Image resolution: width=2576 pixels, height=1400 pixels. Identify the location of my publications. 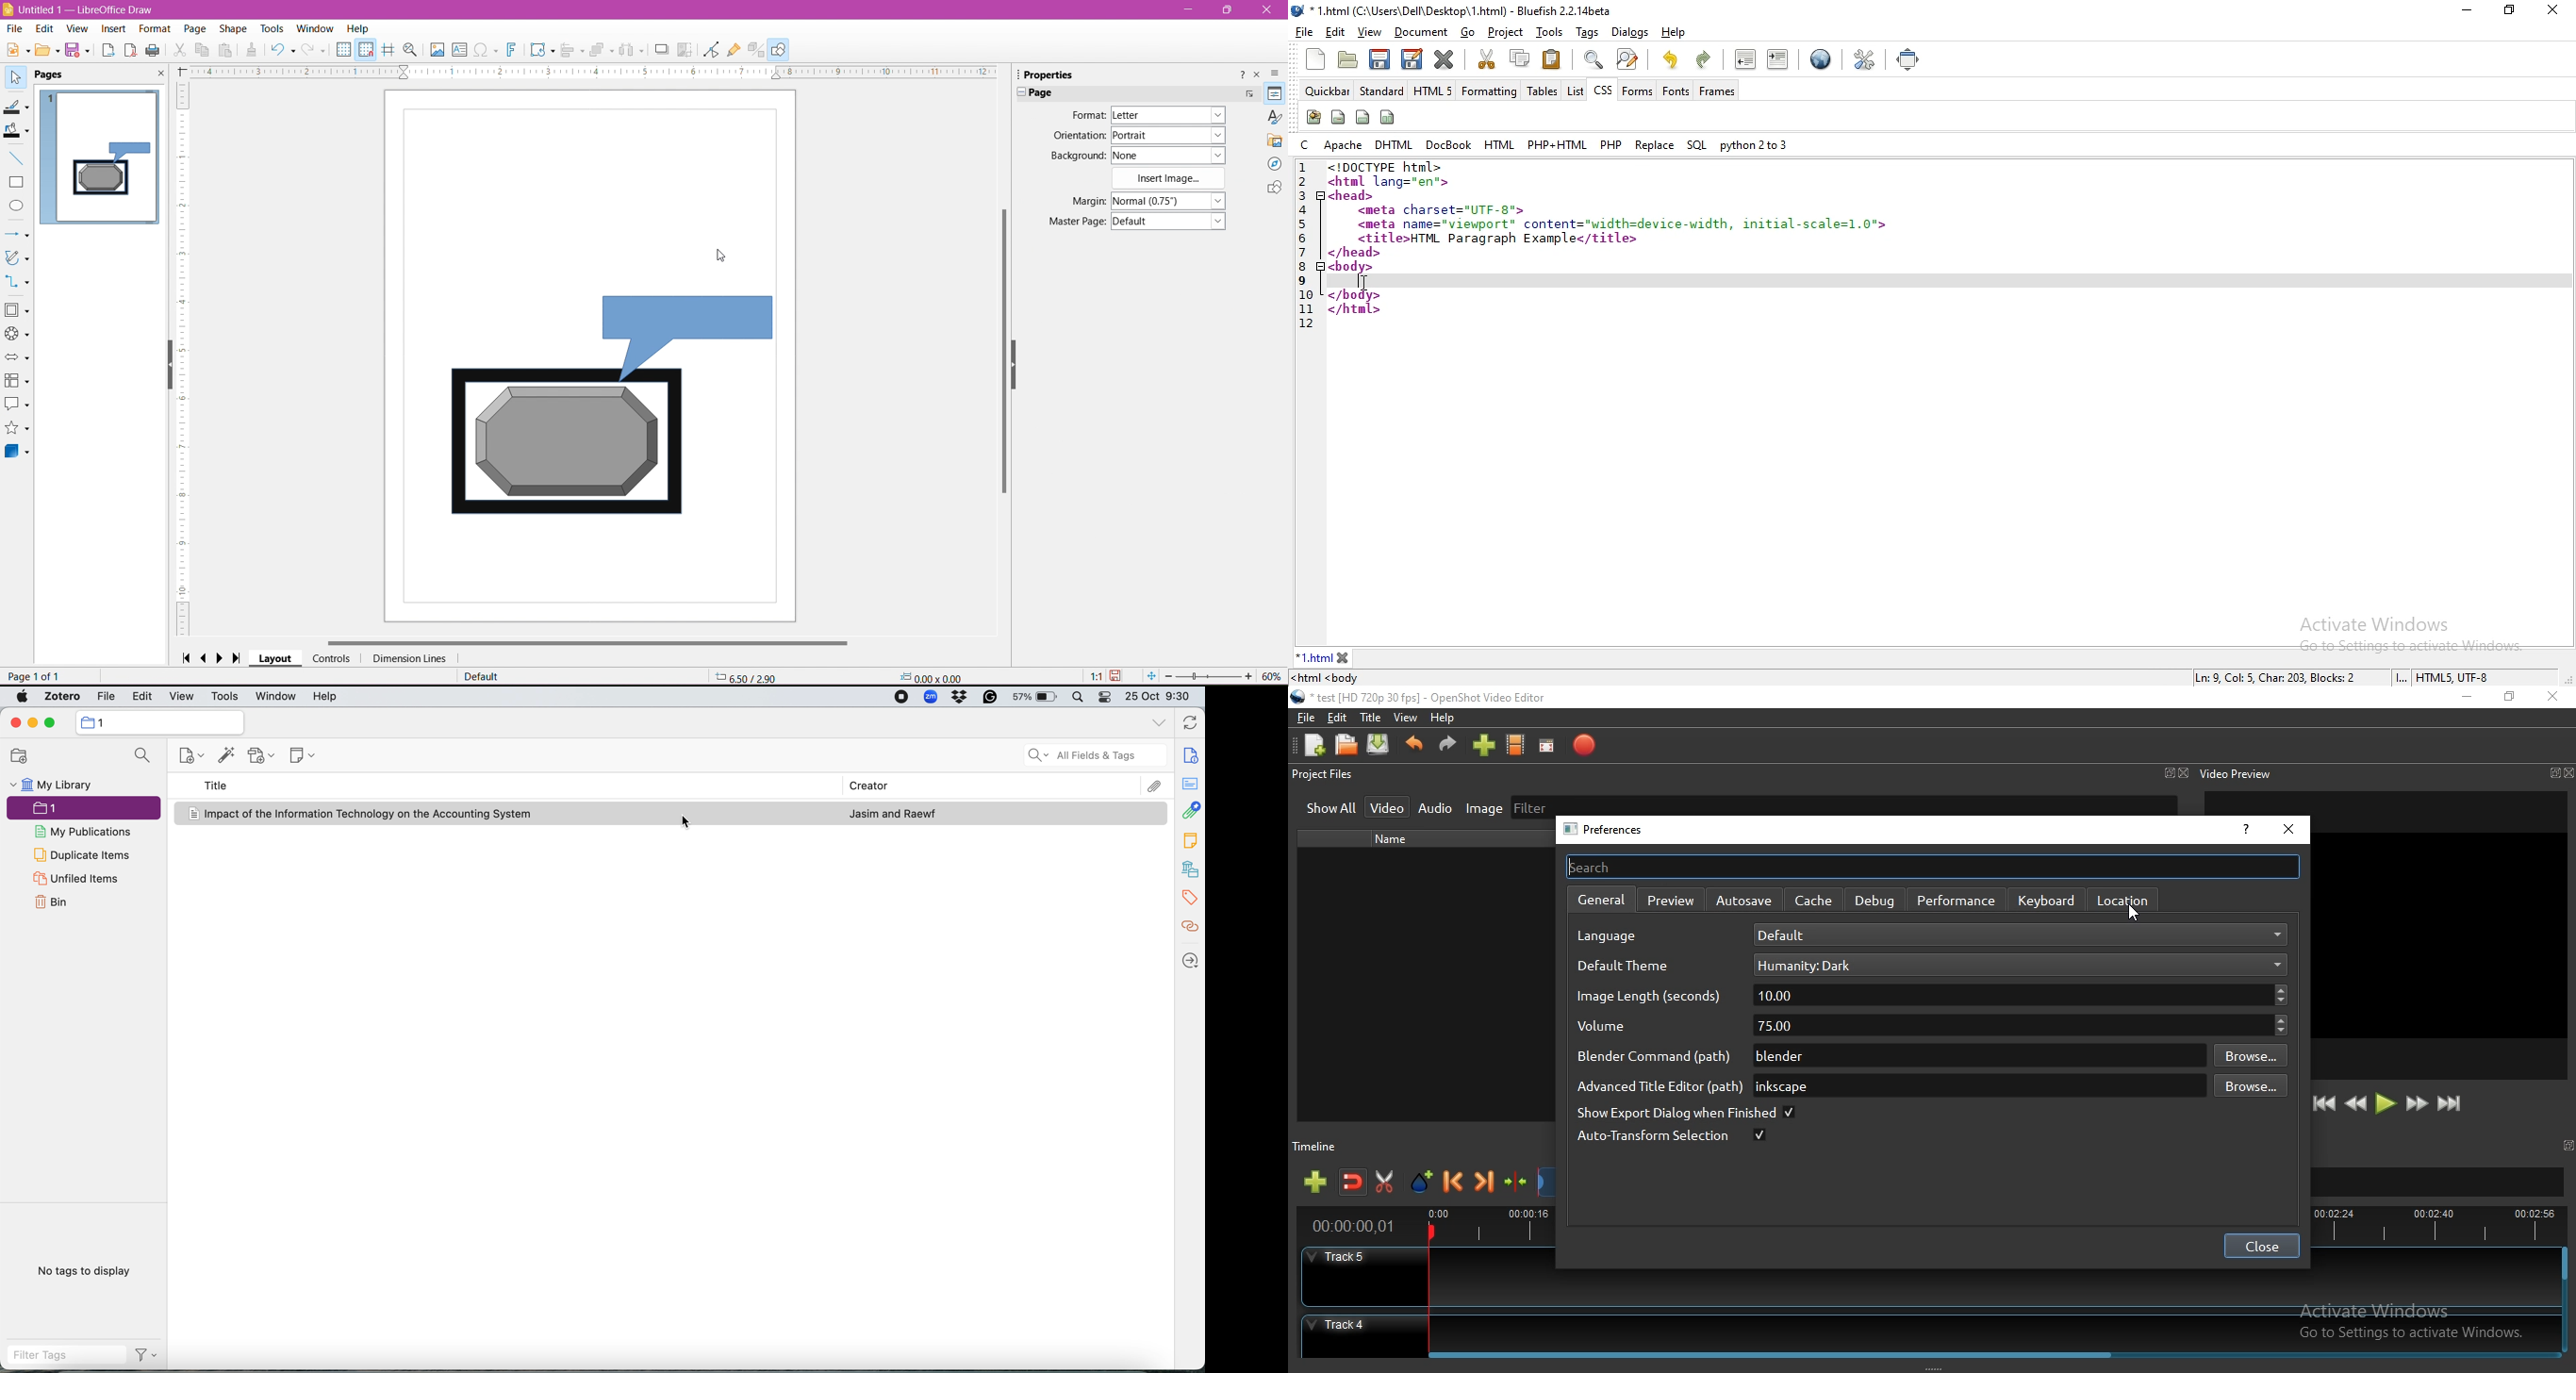
(80, 830).